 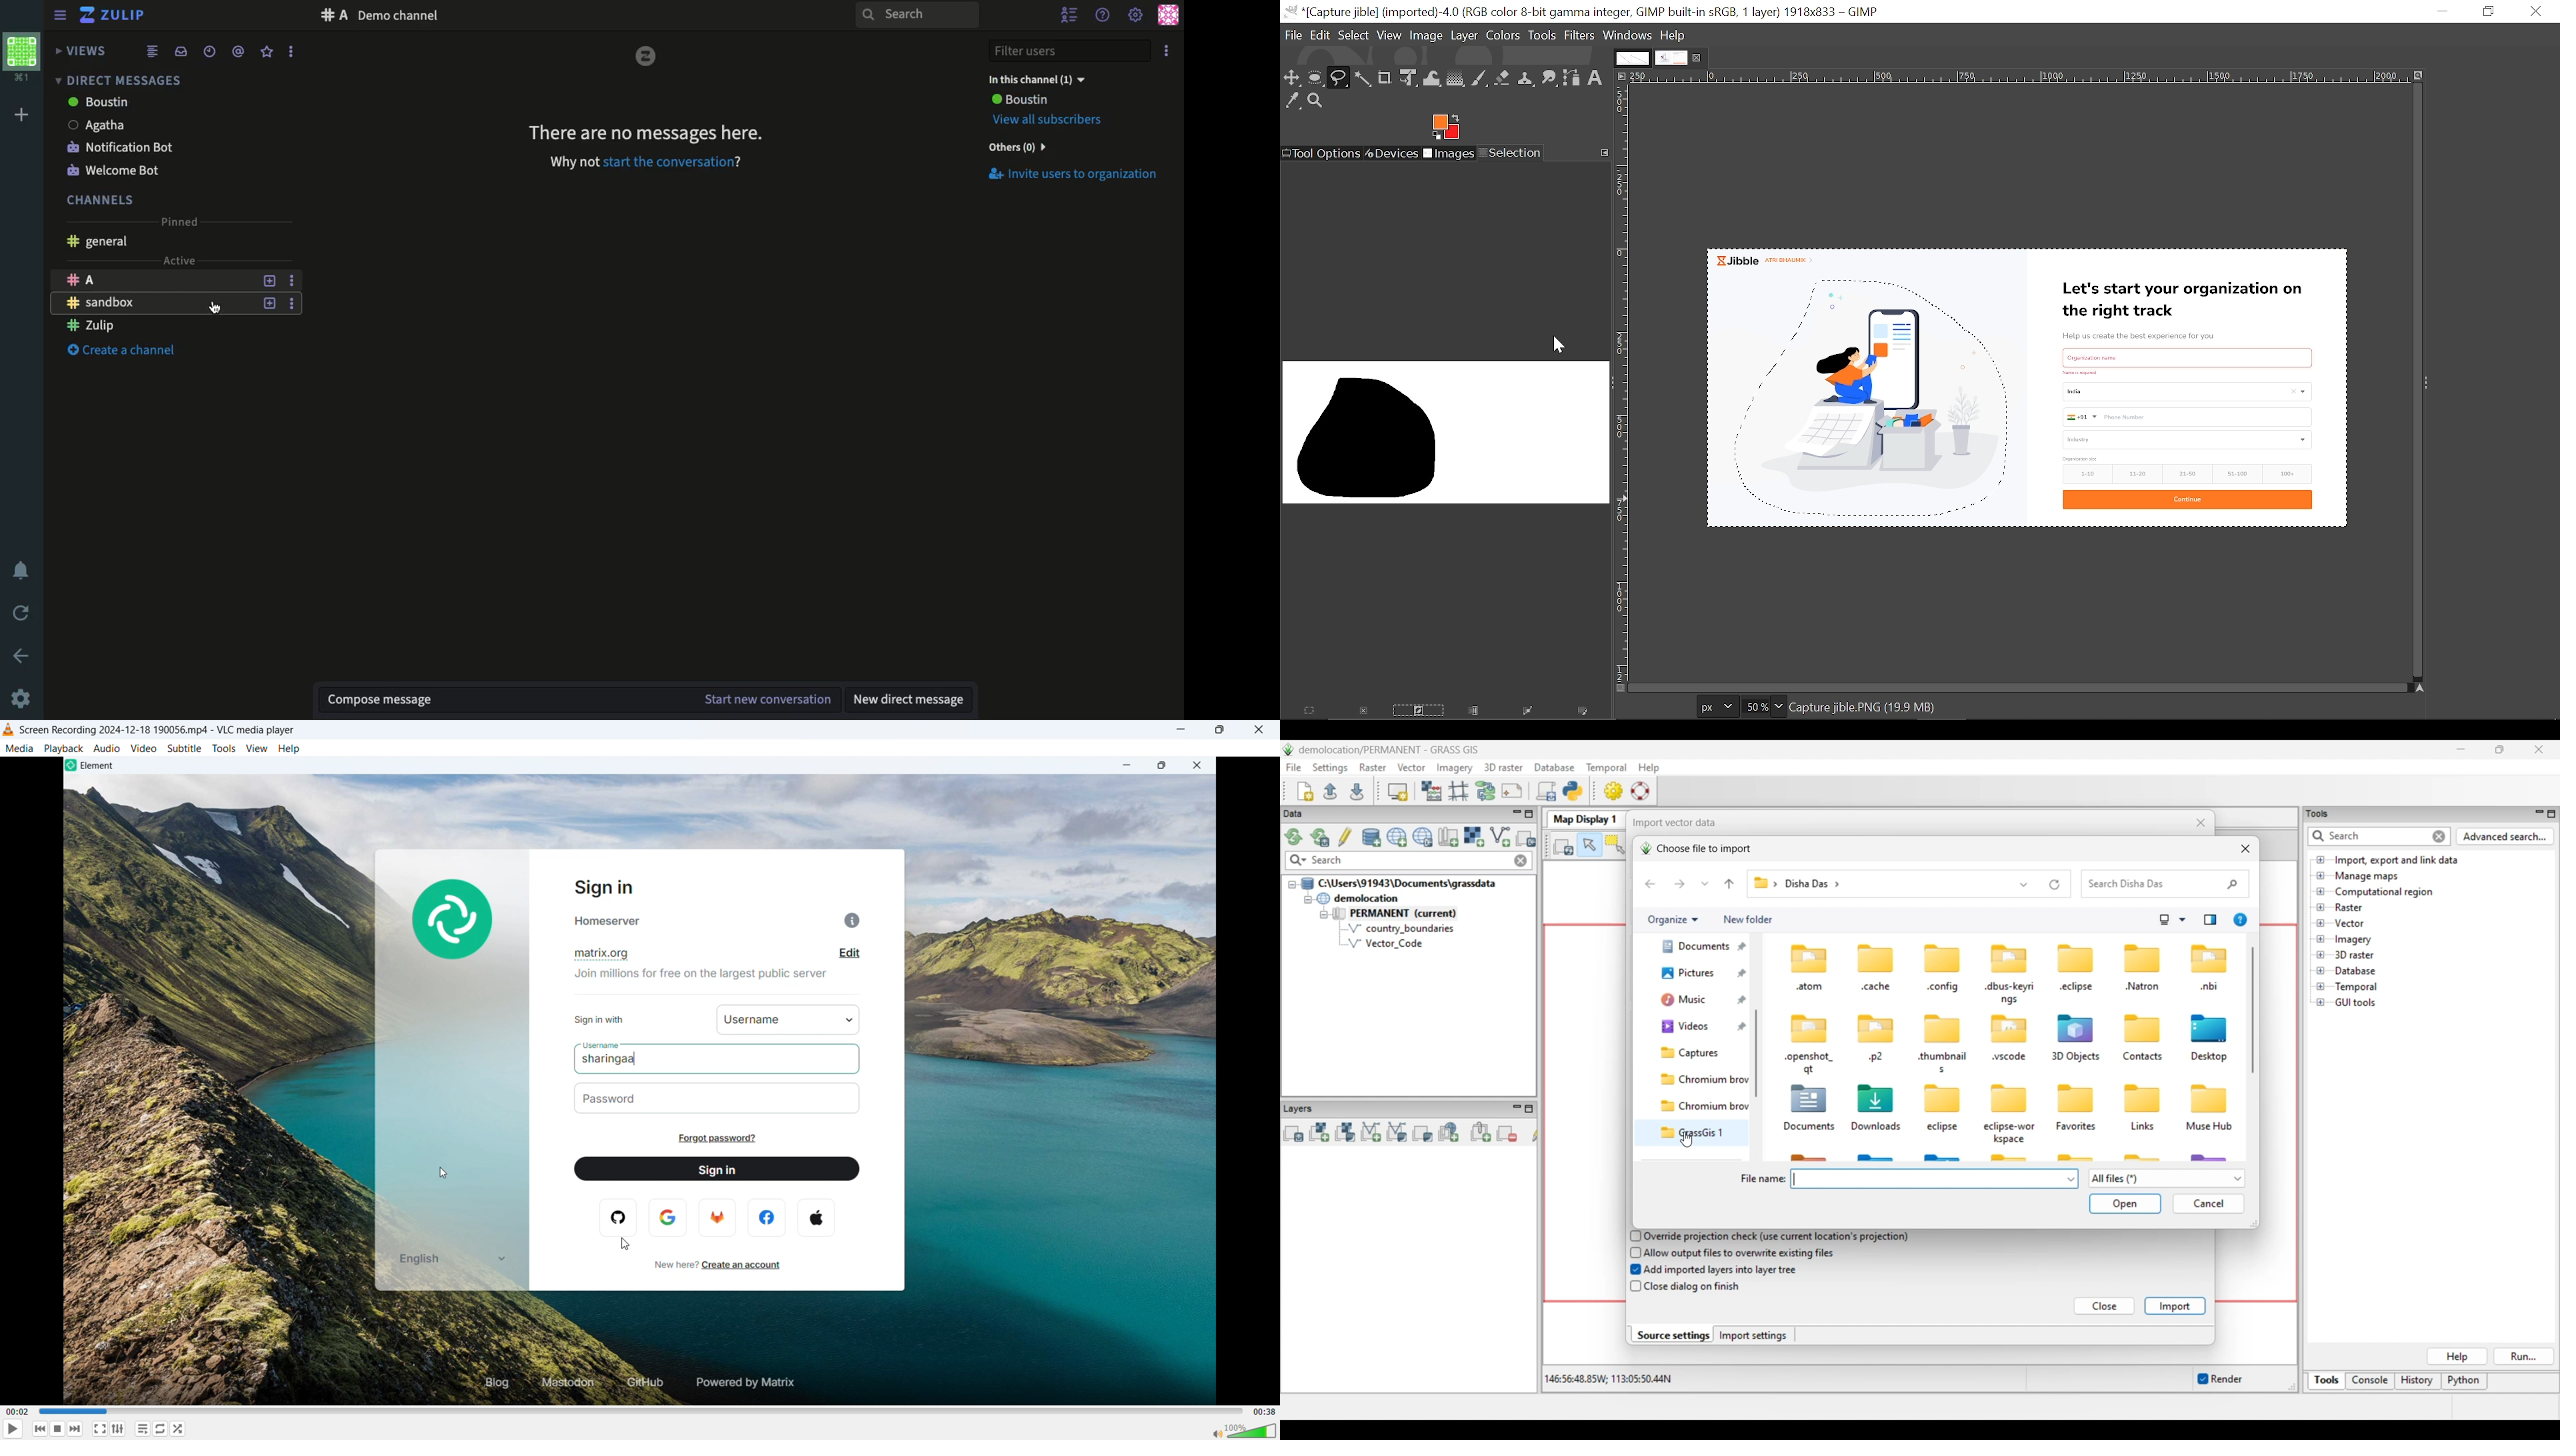 What do you see at coordinates (115, 80) in the screenshot?
I see `Direct messages` at bounding box center [115, 80].